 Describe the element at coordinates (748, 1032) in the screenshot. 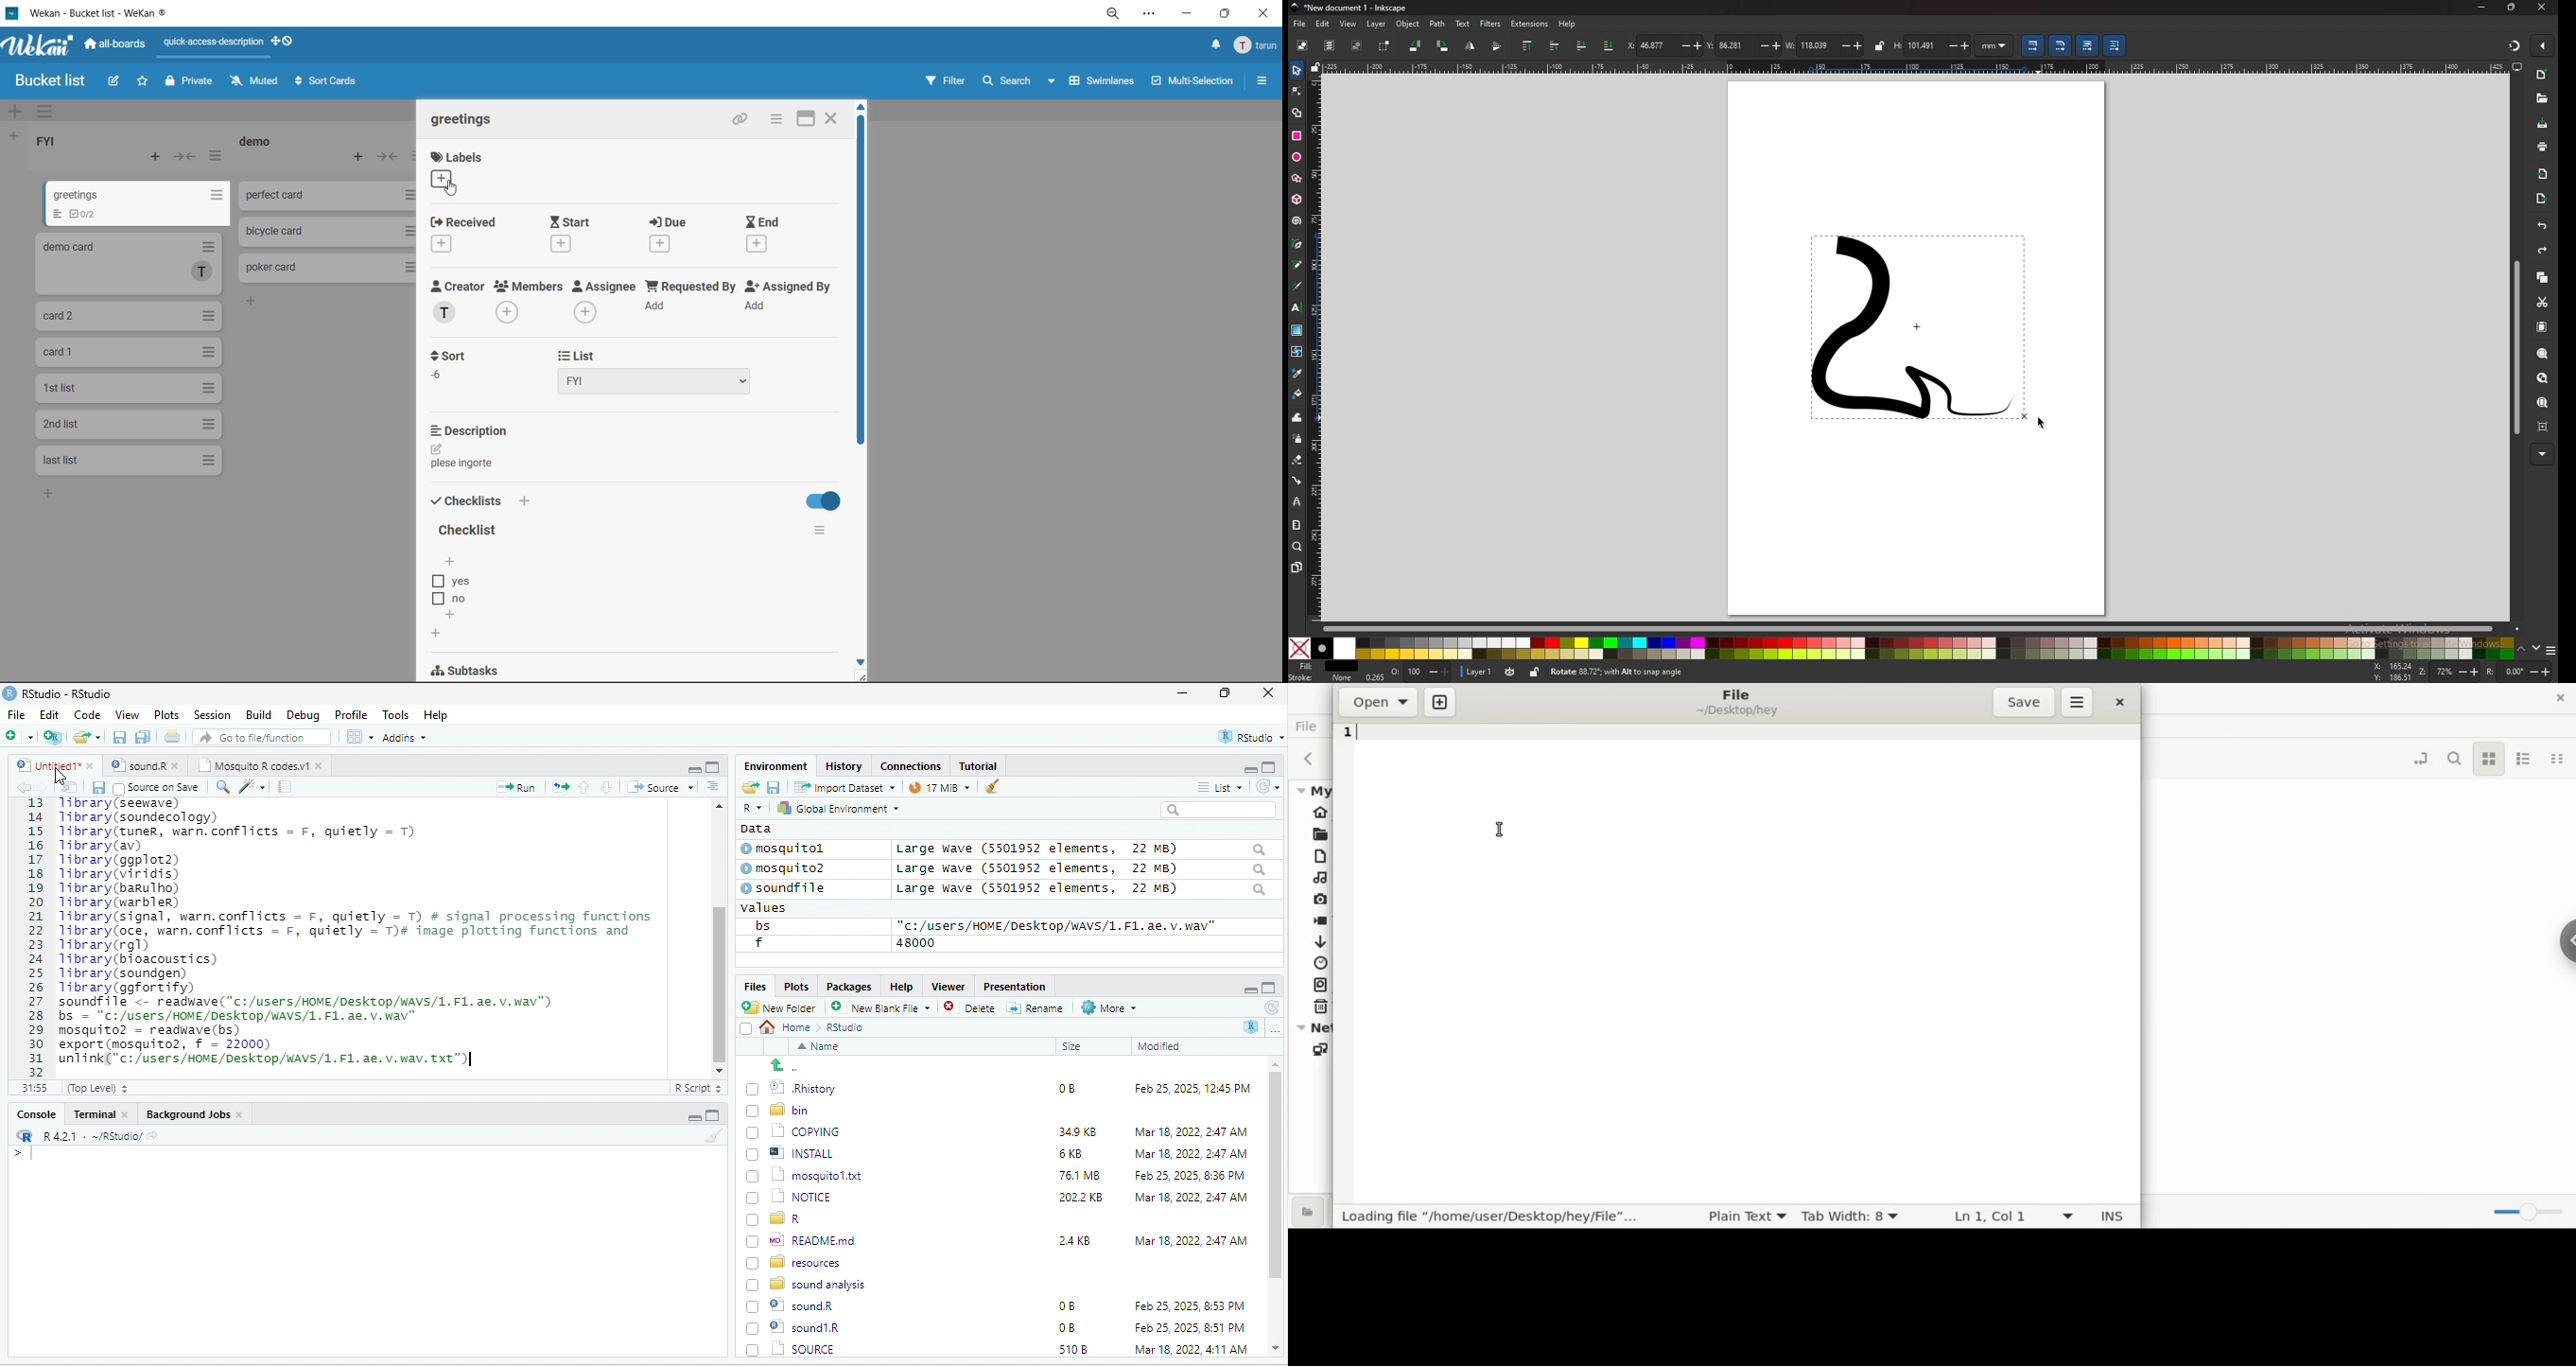

I see `select` at that location.